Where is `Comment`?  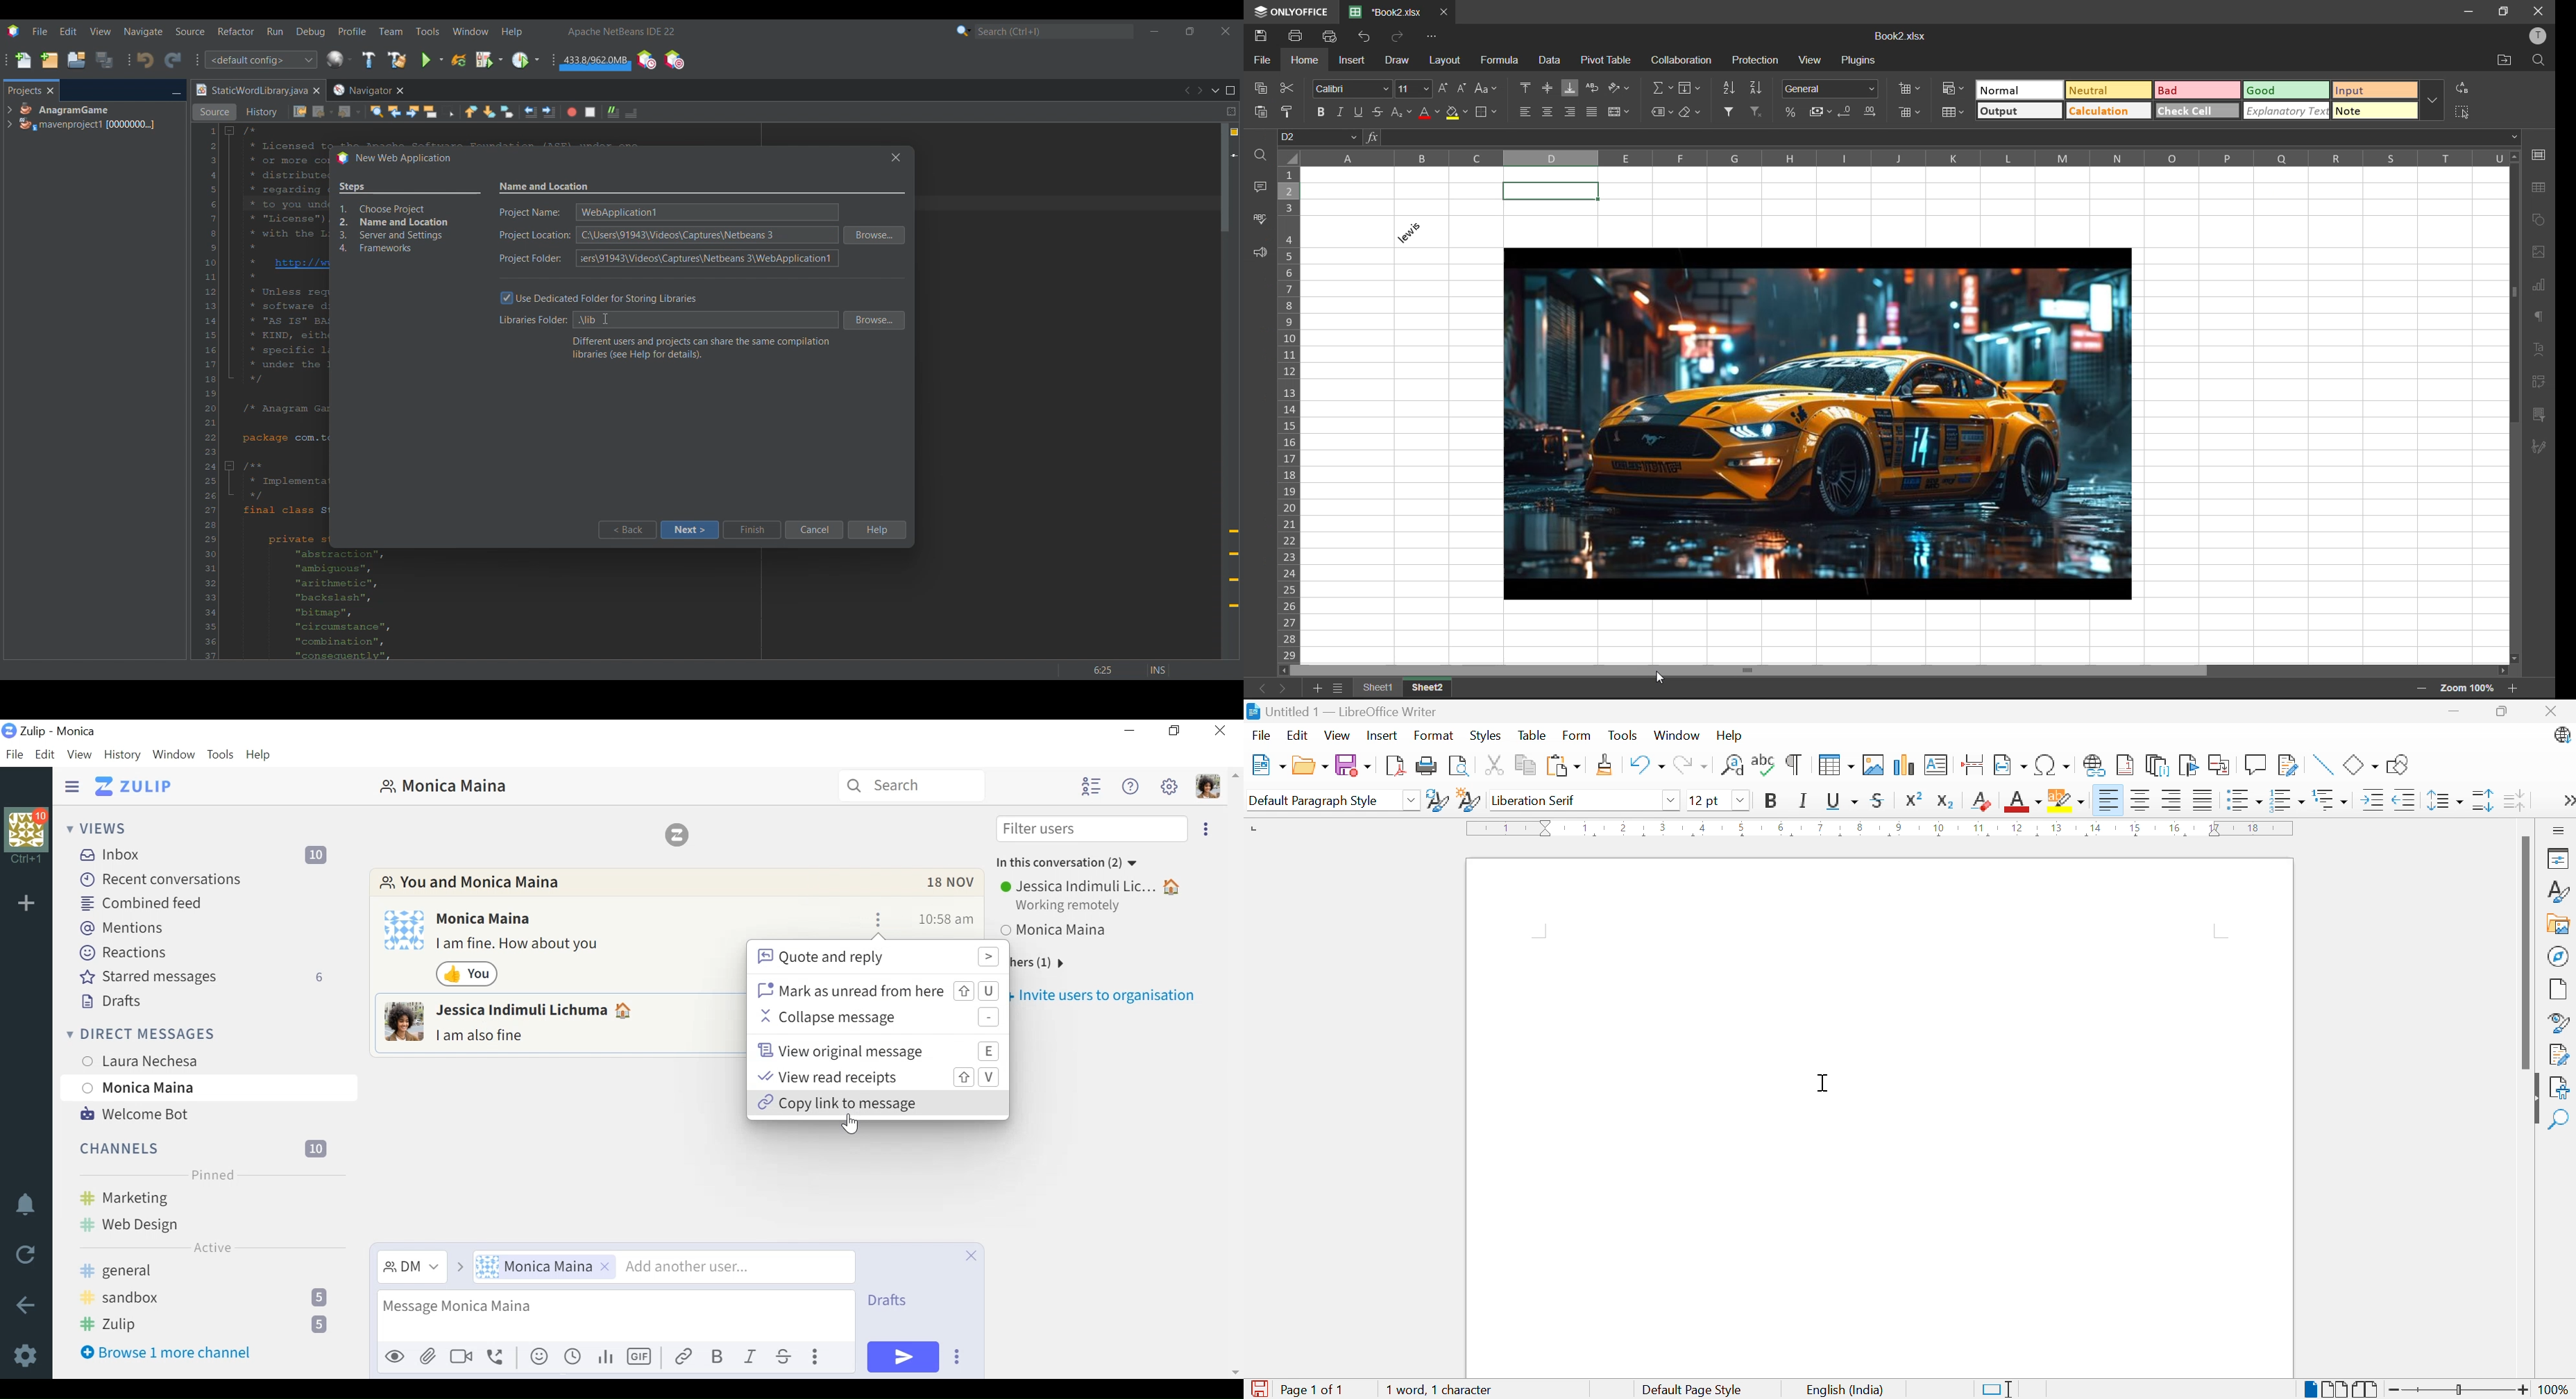
Comment is located at coordinates (631, 113).